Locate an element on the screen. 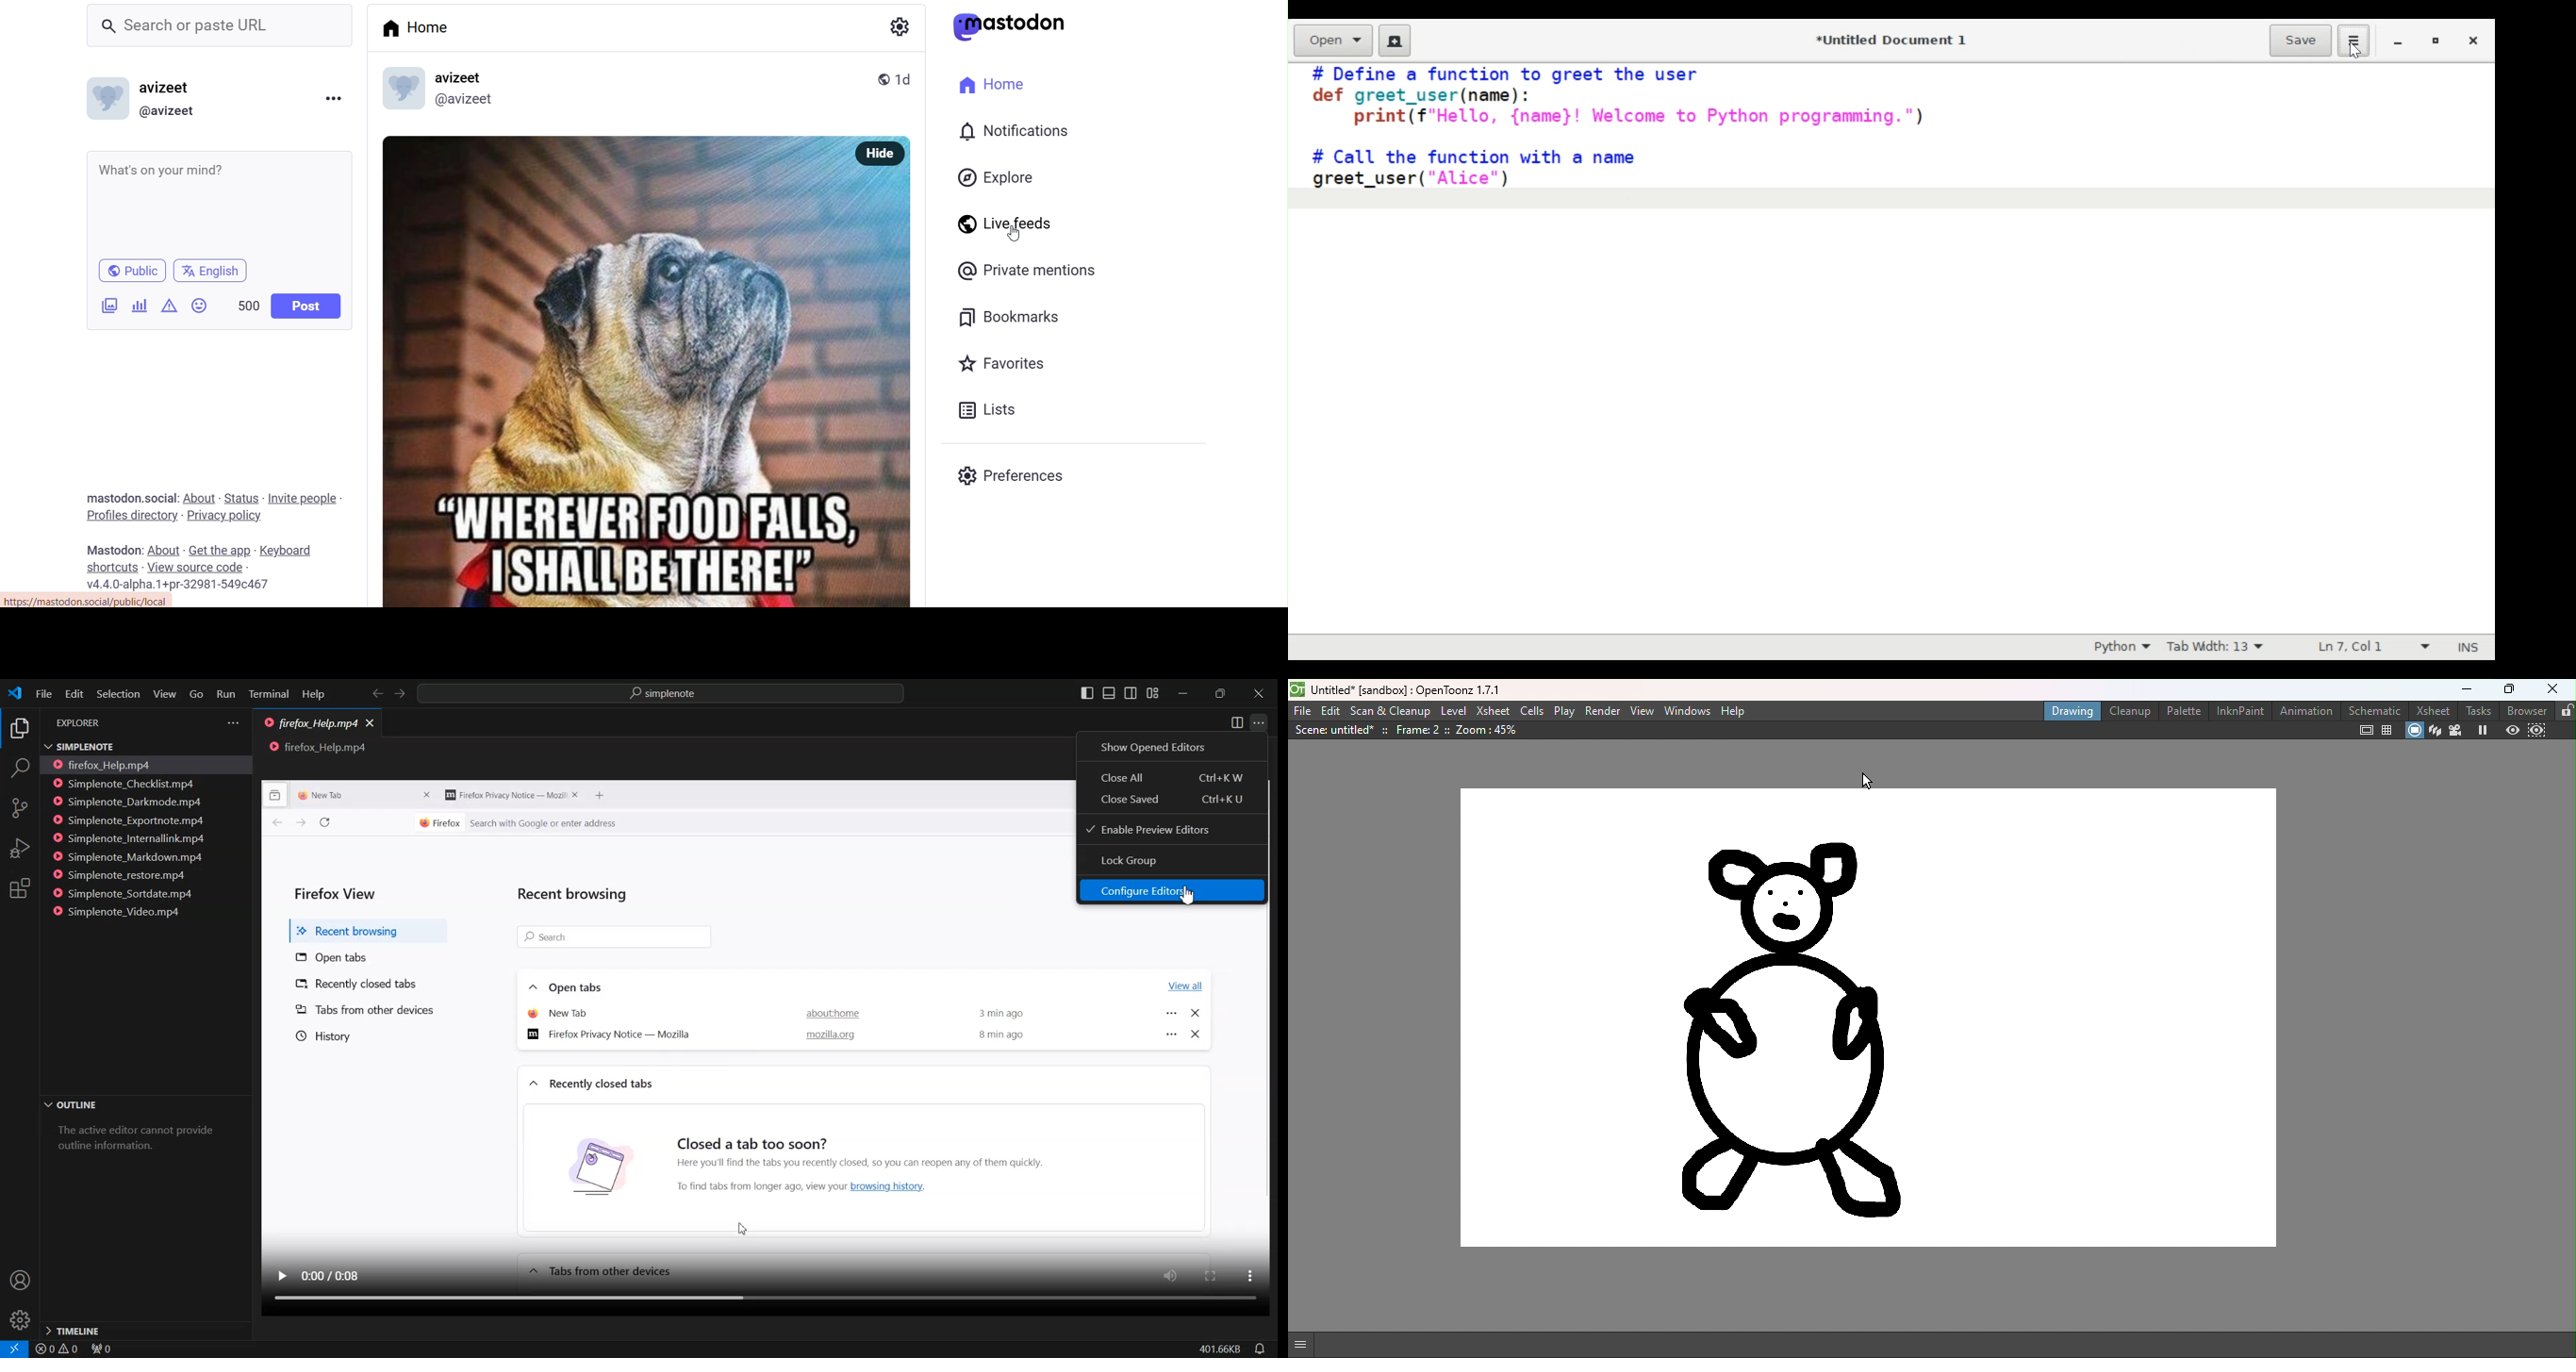  Toggle primary side bar is located at coordinates (1088, 693).